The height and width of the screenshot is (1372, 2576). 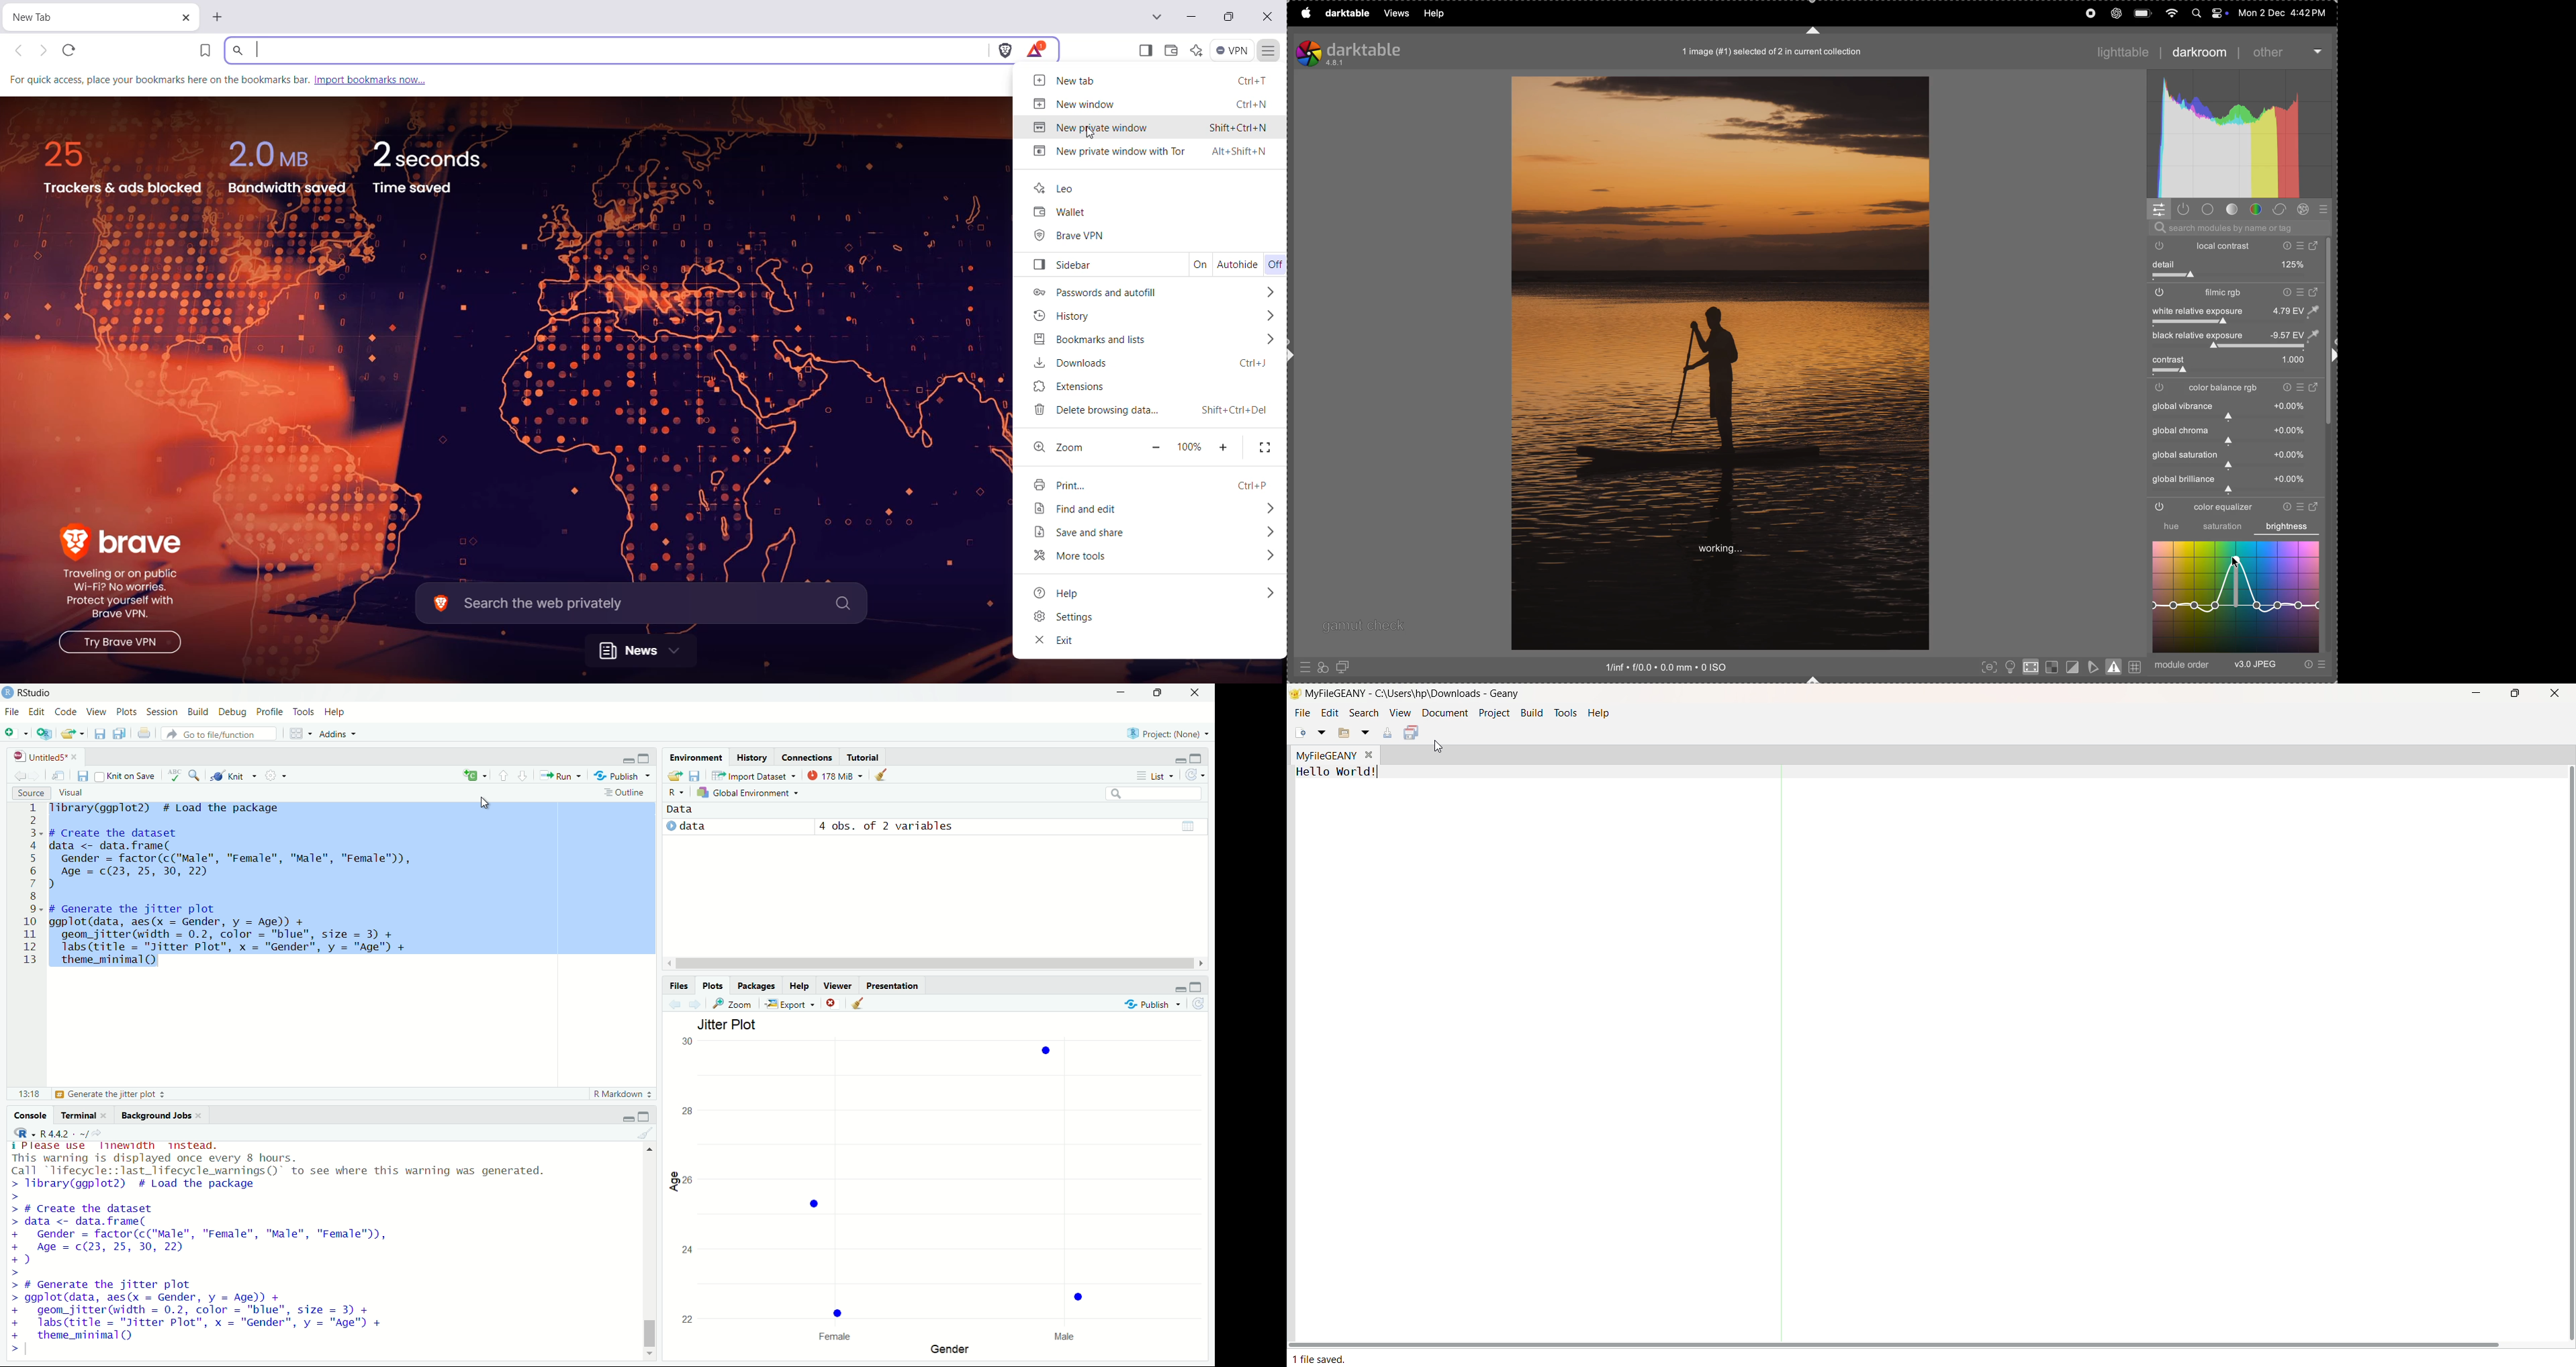 I want to click on files, so click(x=679, y=985).